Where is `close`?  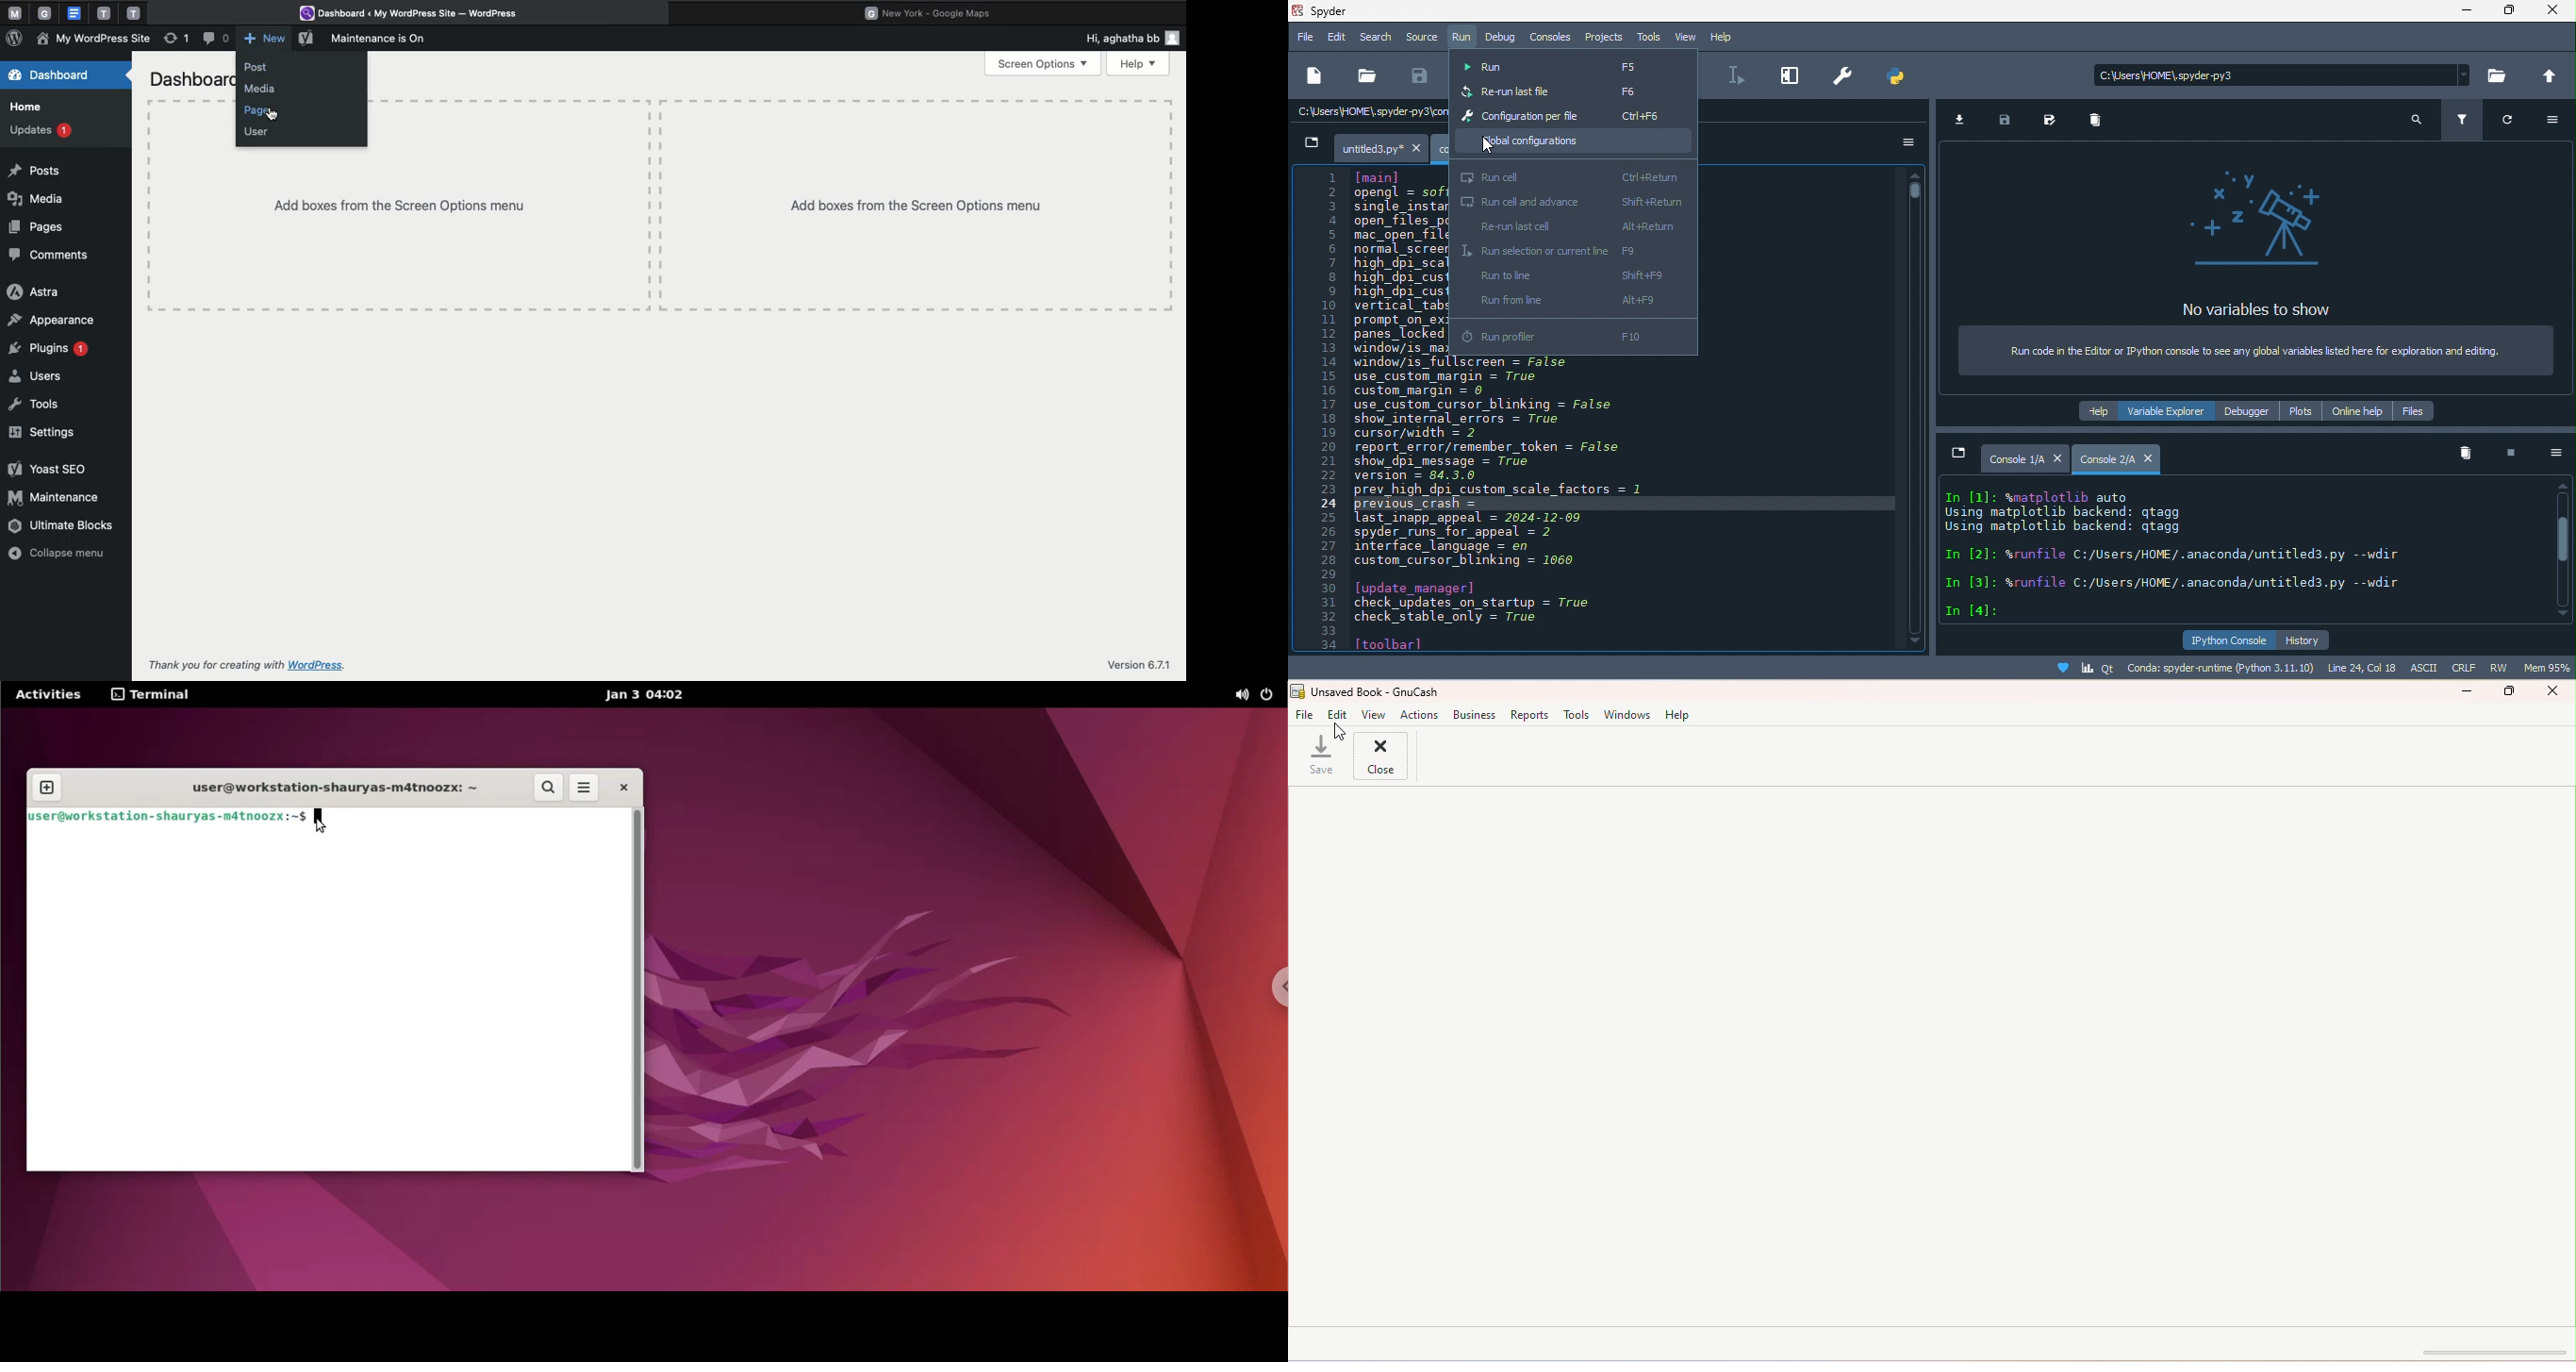 close is located at coordinates (2556, 14).